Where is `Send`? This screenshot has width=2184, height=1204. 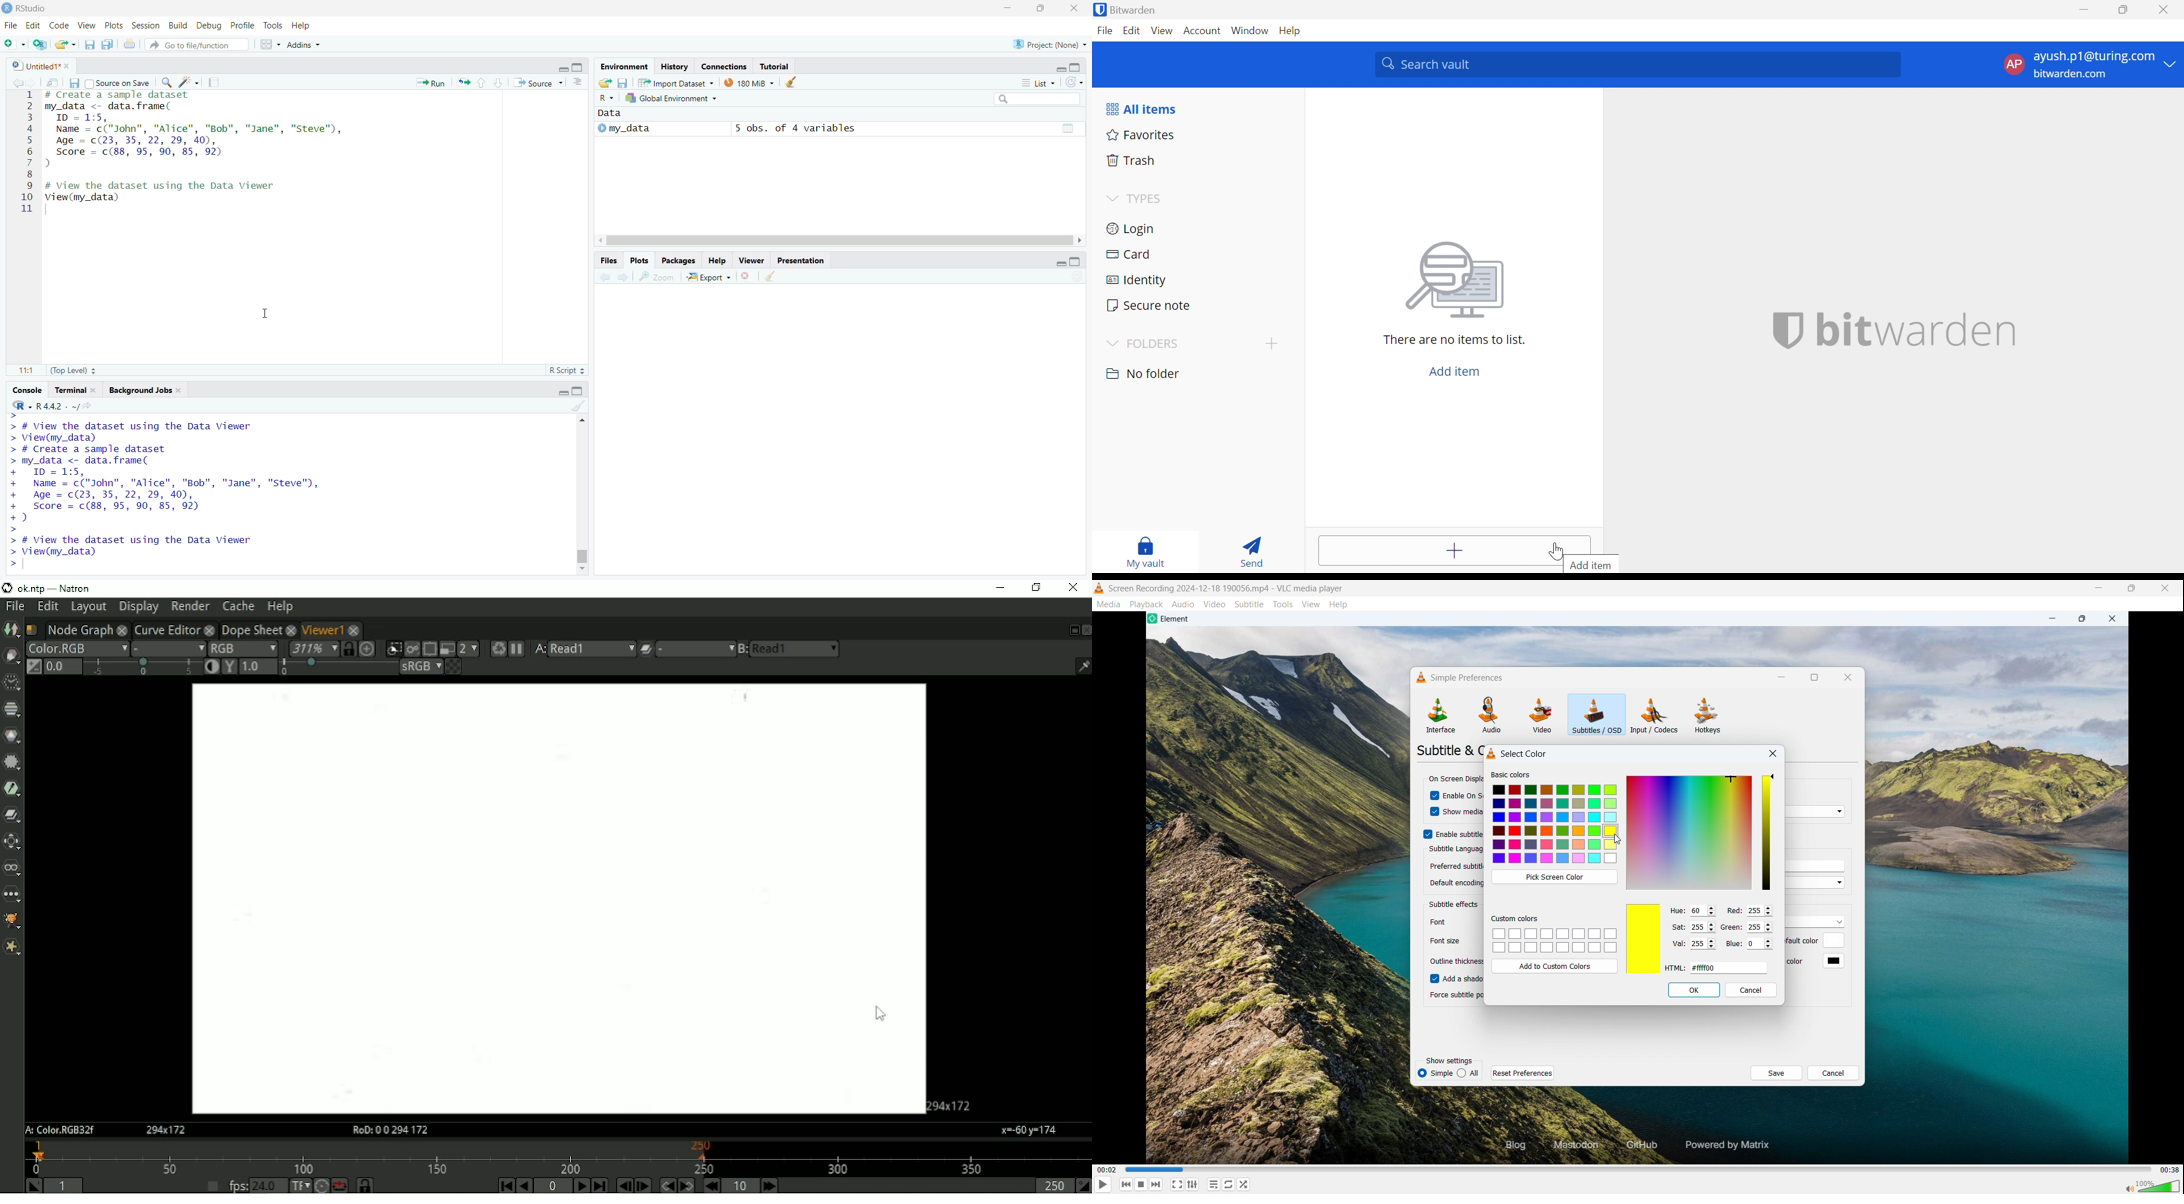 Send is located at coordinates (1255, 551).